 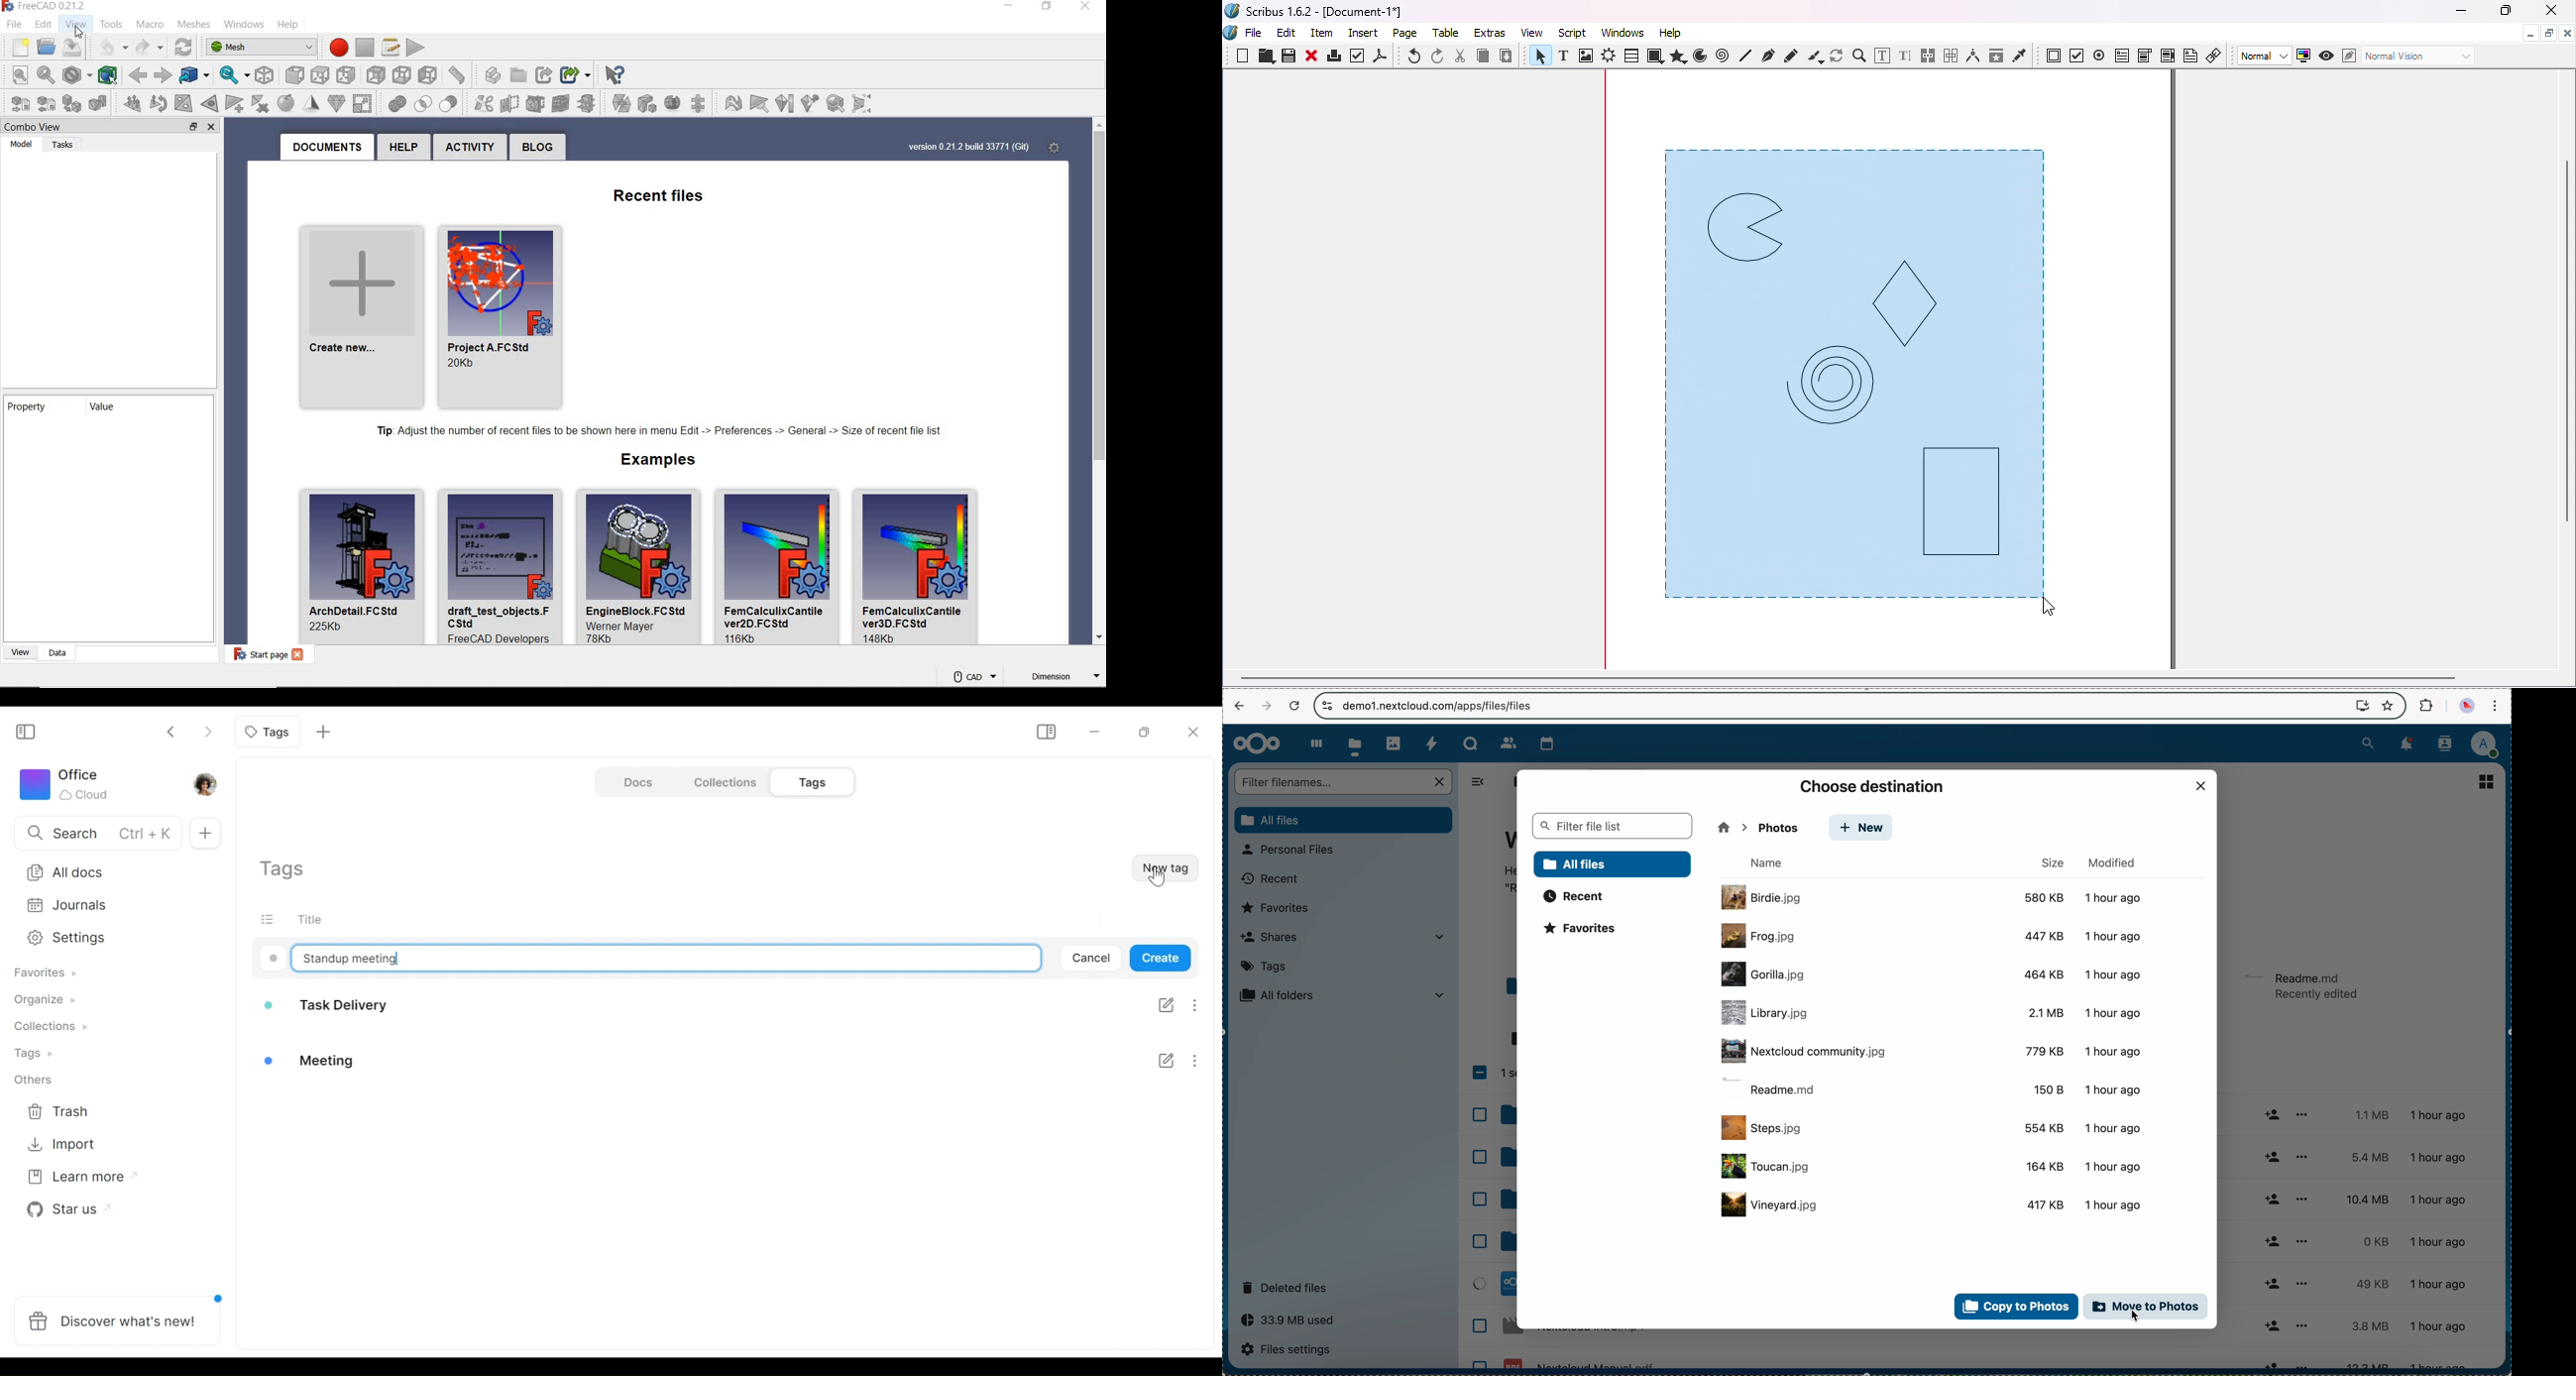 What do you see at coordinates (646, 194) in the screenshot?
I see `recent files` at bounding box center [646, 194].